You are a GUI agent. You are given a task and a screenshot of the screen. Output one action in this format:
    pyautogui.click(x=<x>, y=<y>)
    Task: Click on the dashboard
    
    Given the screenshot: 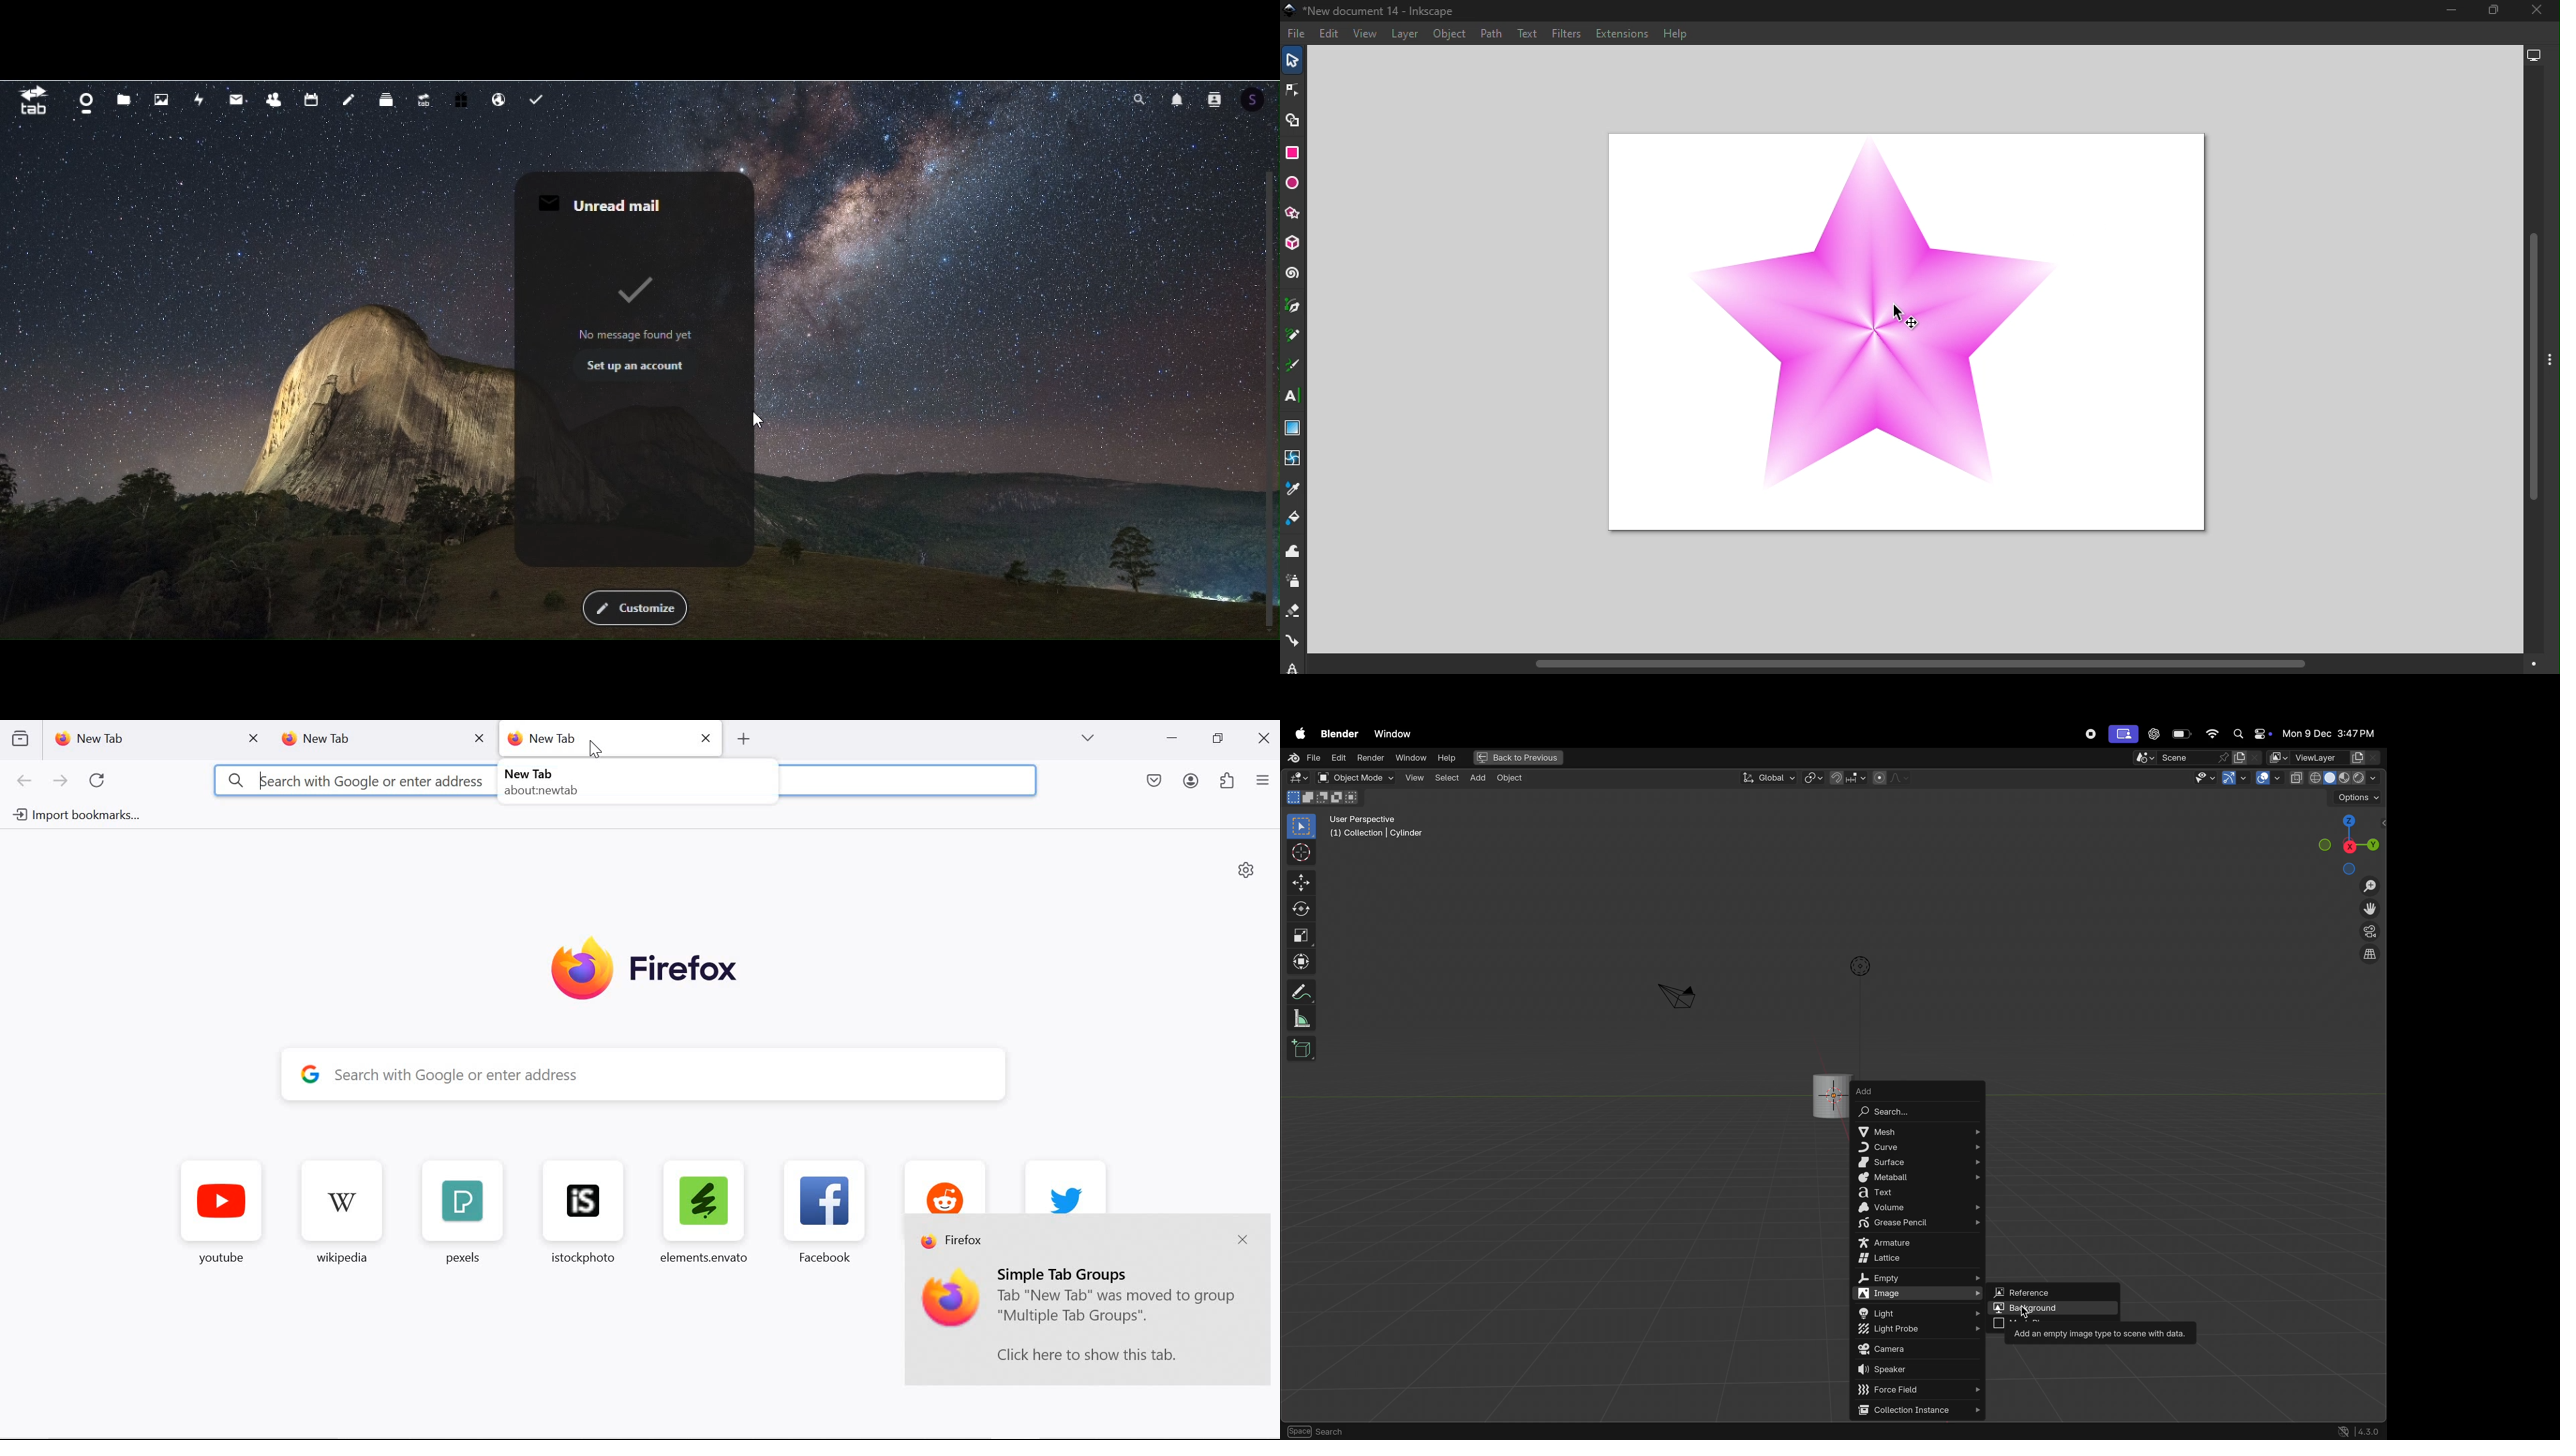 What is the action you would take?
    pyautogui.click(x=87, y=101)
    